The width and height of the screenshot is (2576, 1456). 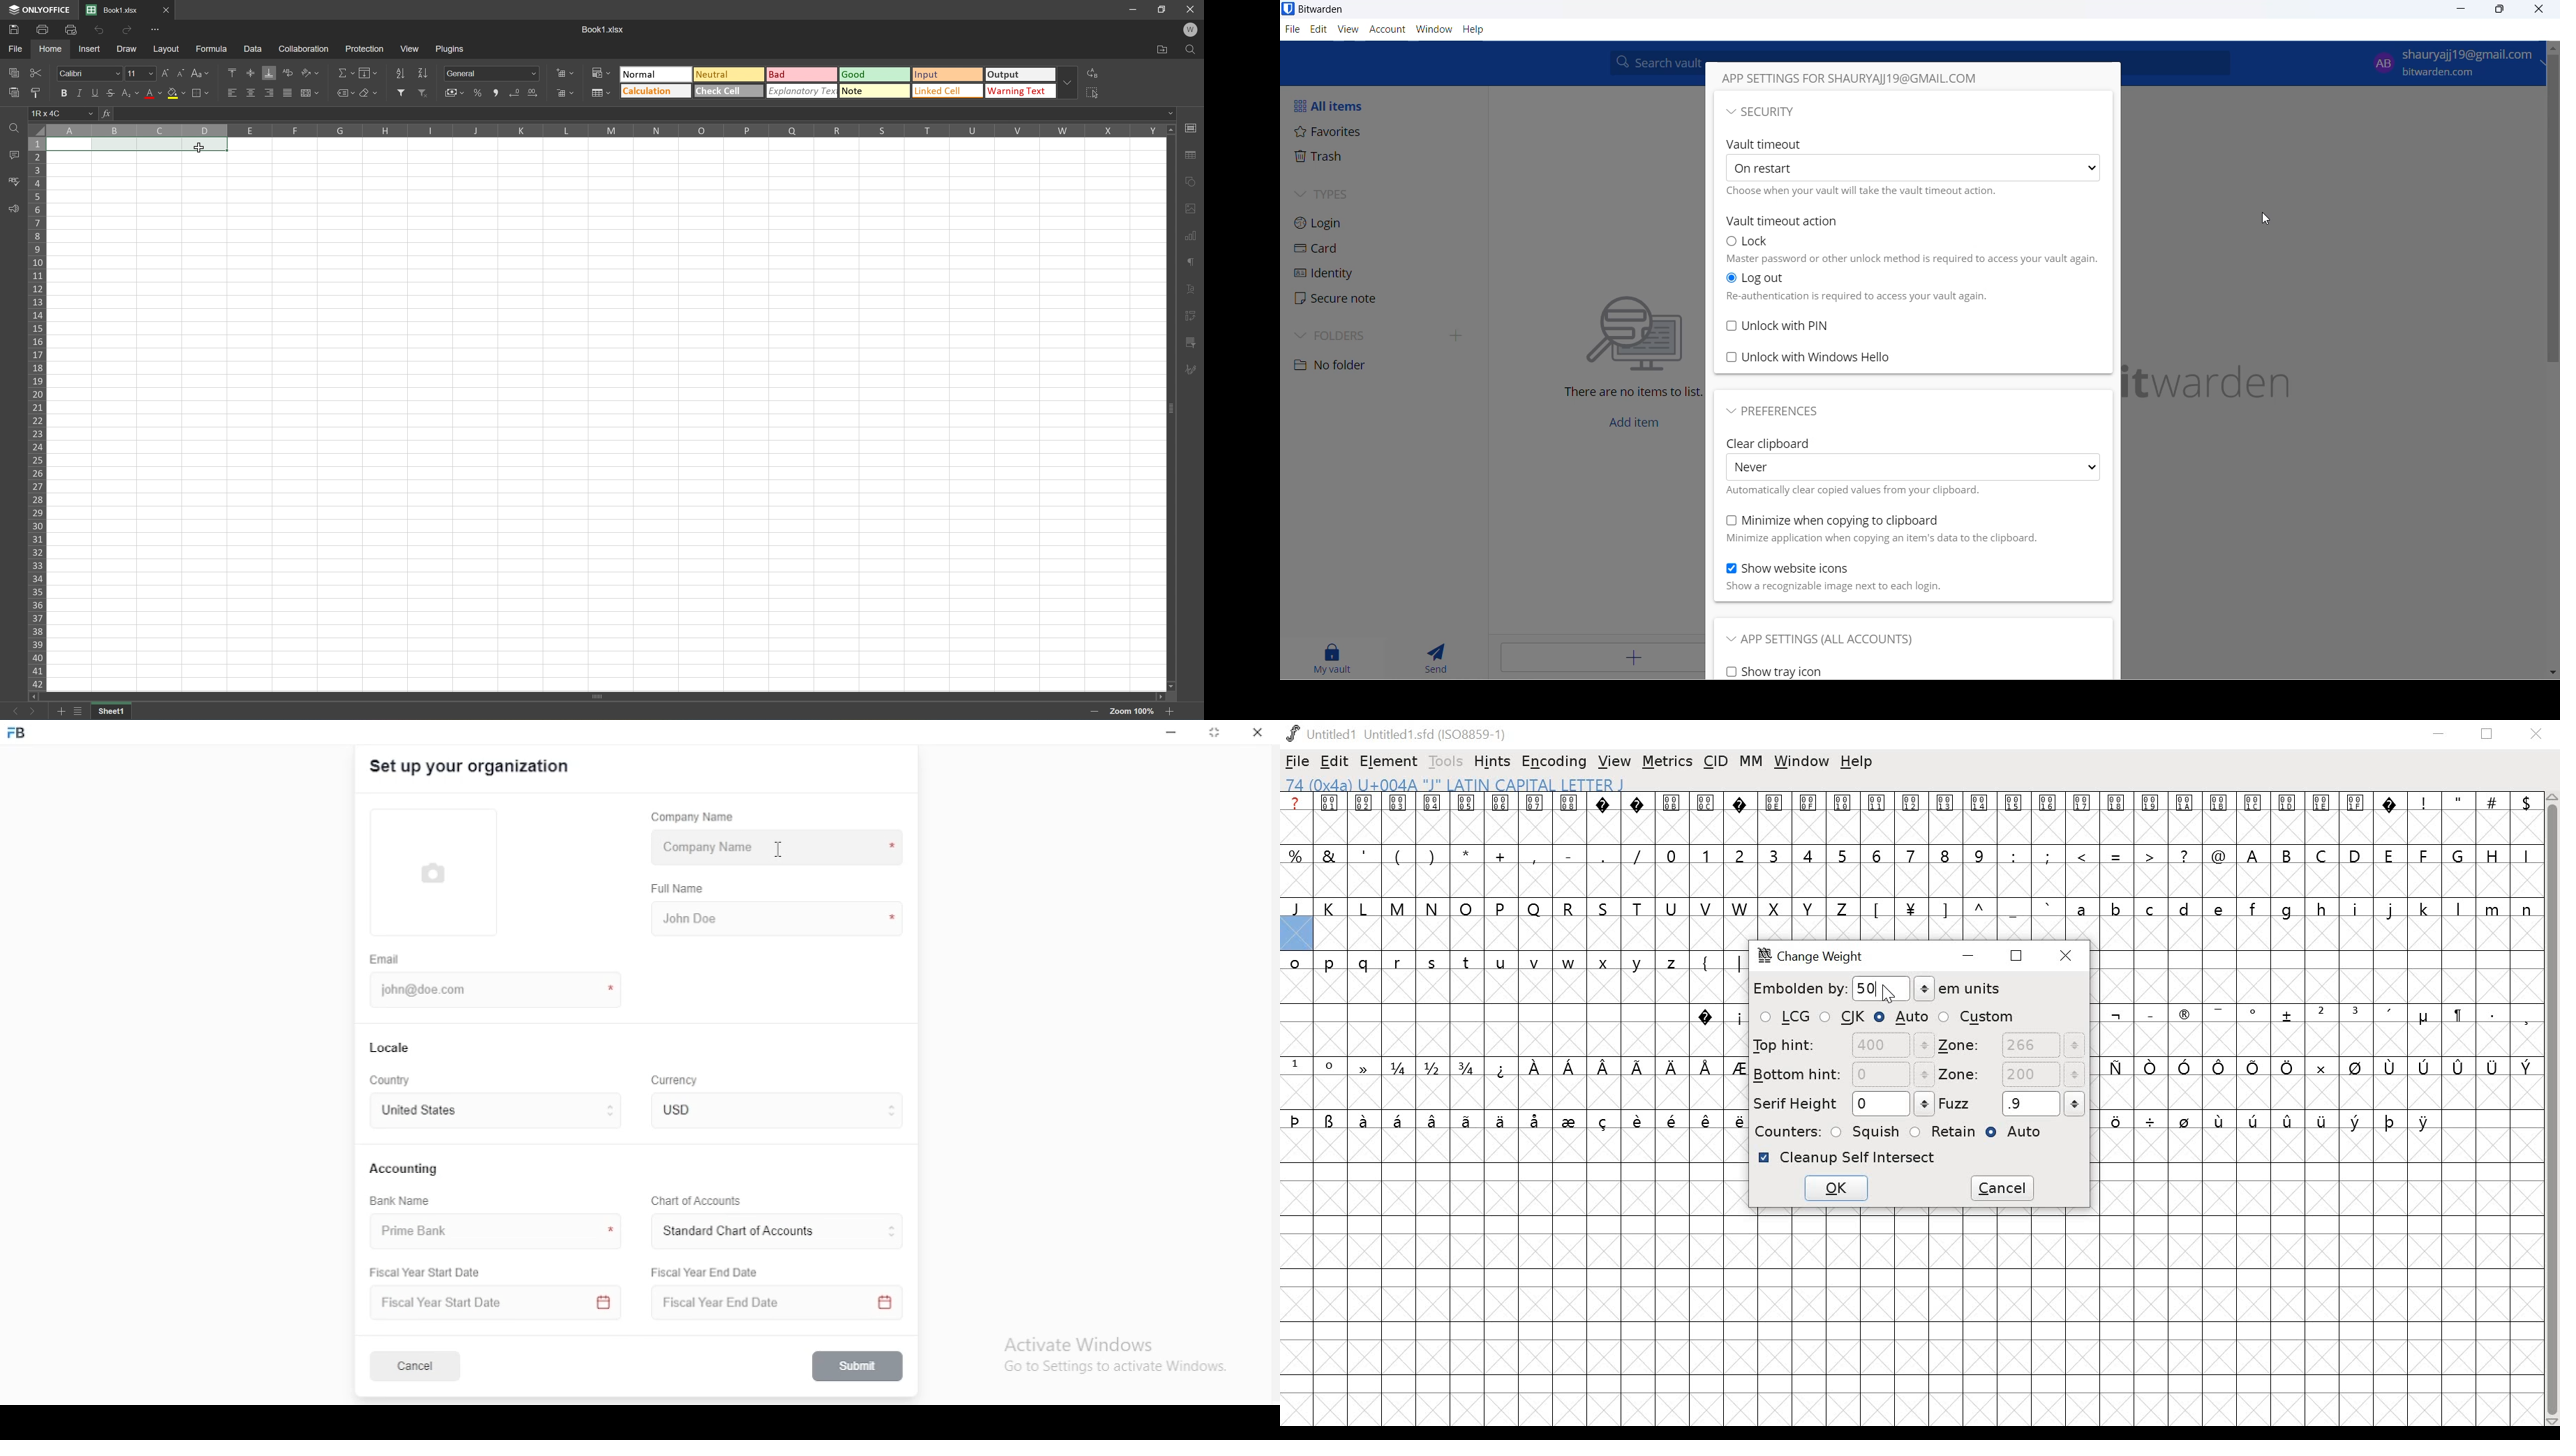 What do you see at coordinates (2321, 1016) in the screenshot?
I see `symbols` at bounding box center [2321, 1016].